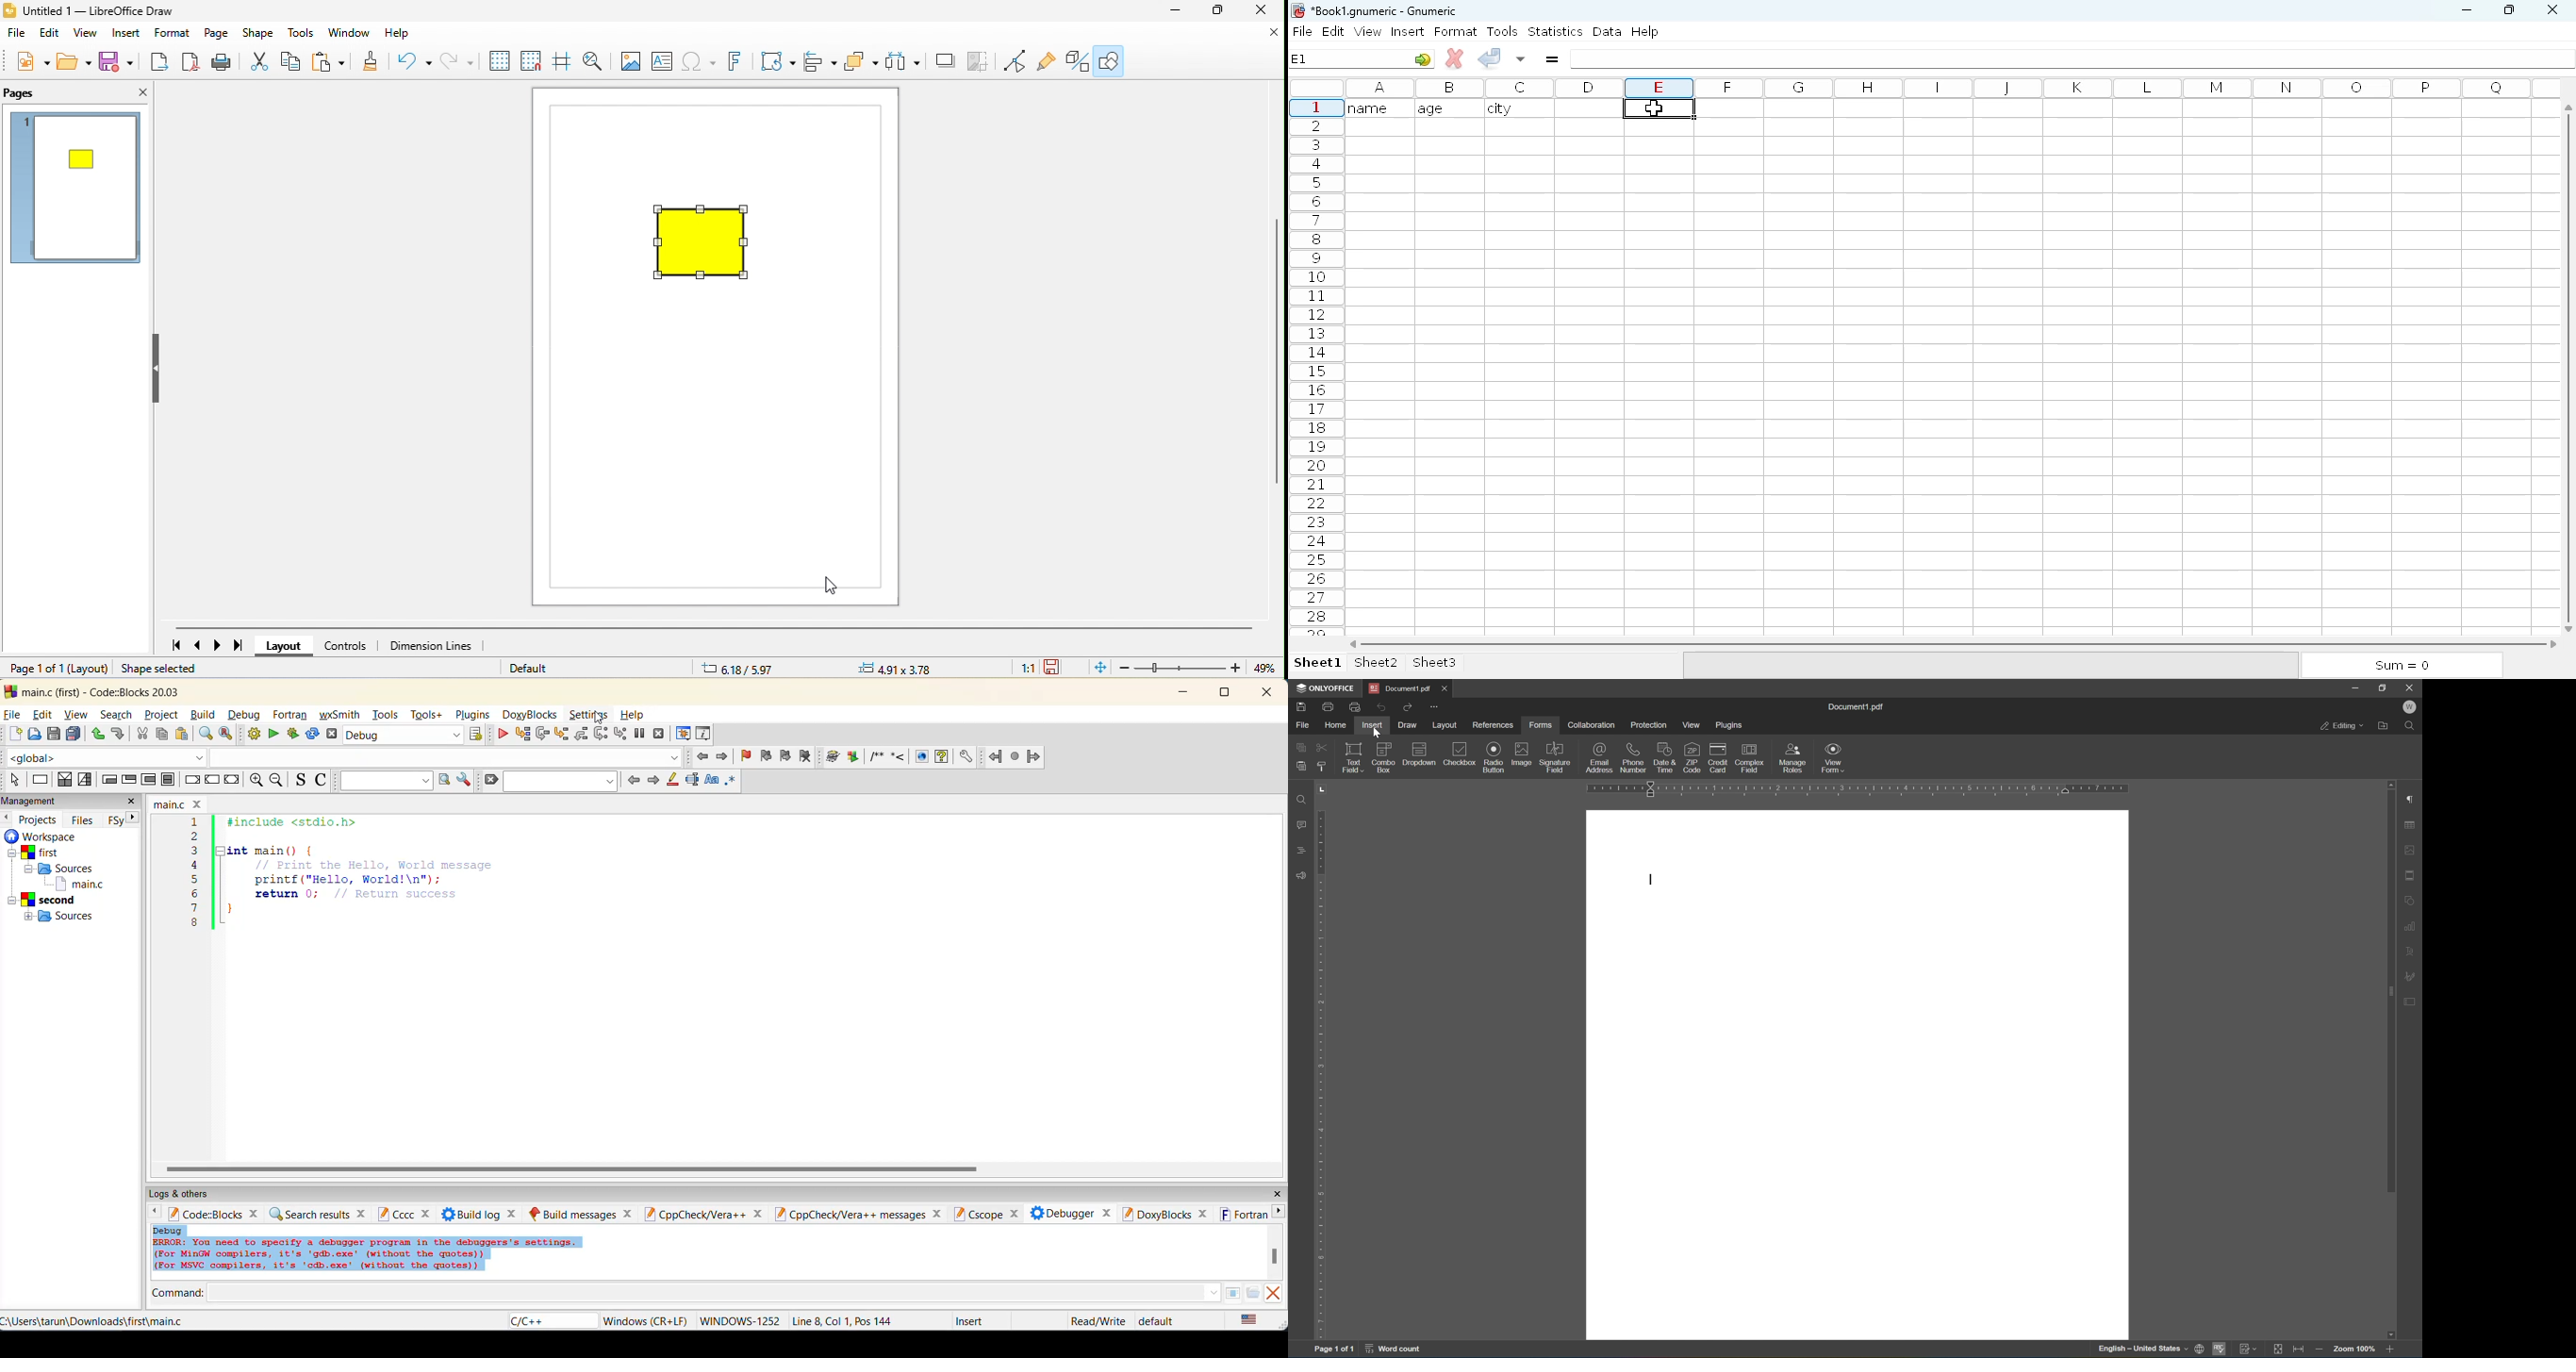  Describe the element at coordinates (261, 35) in the screenshot. I see `shape` at that location.